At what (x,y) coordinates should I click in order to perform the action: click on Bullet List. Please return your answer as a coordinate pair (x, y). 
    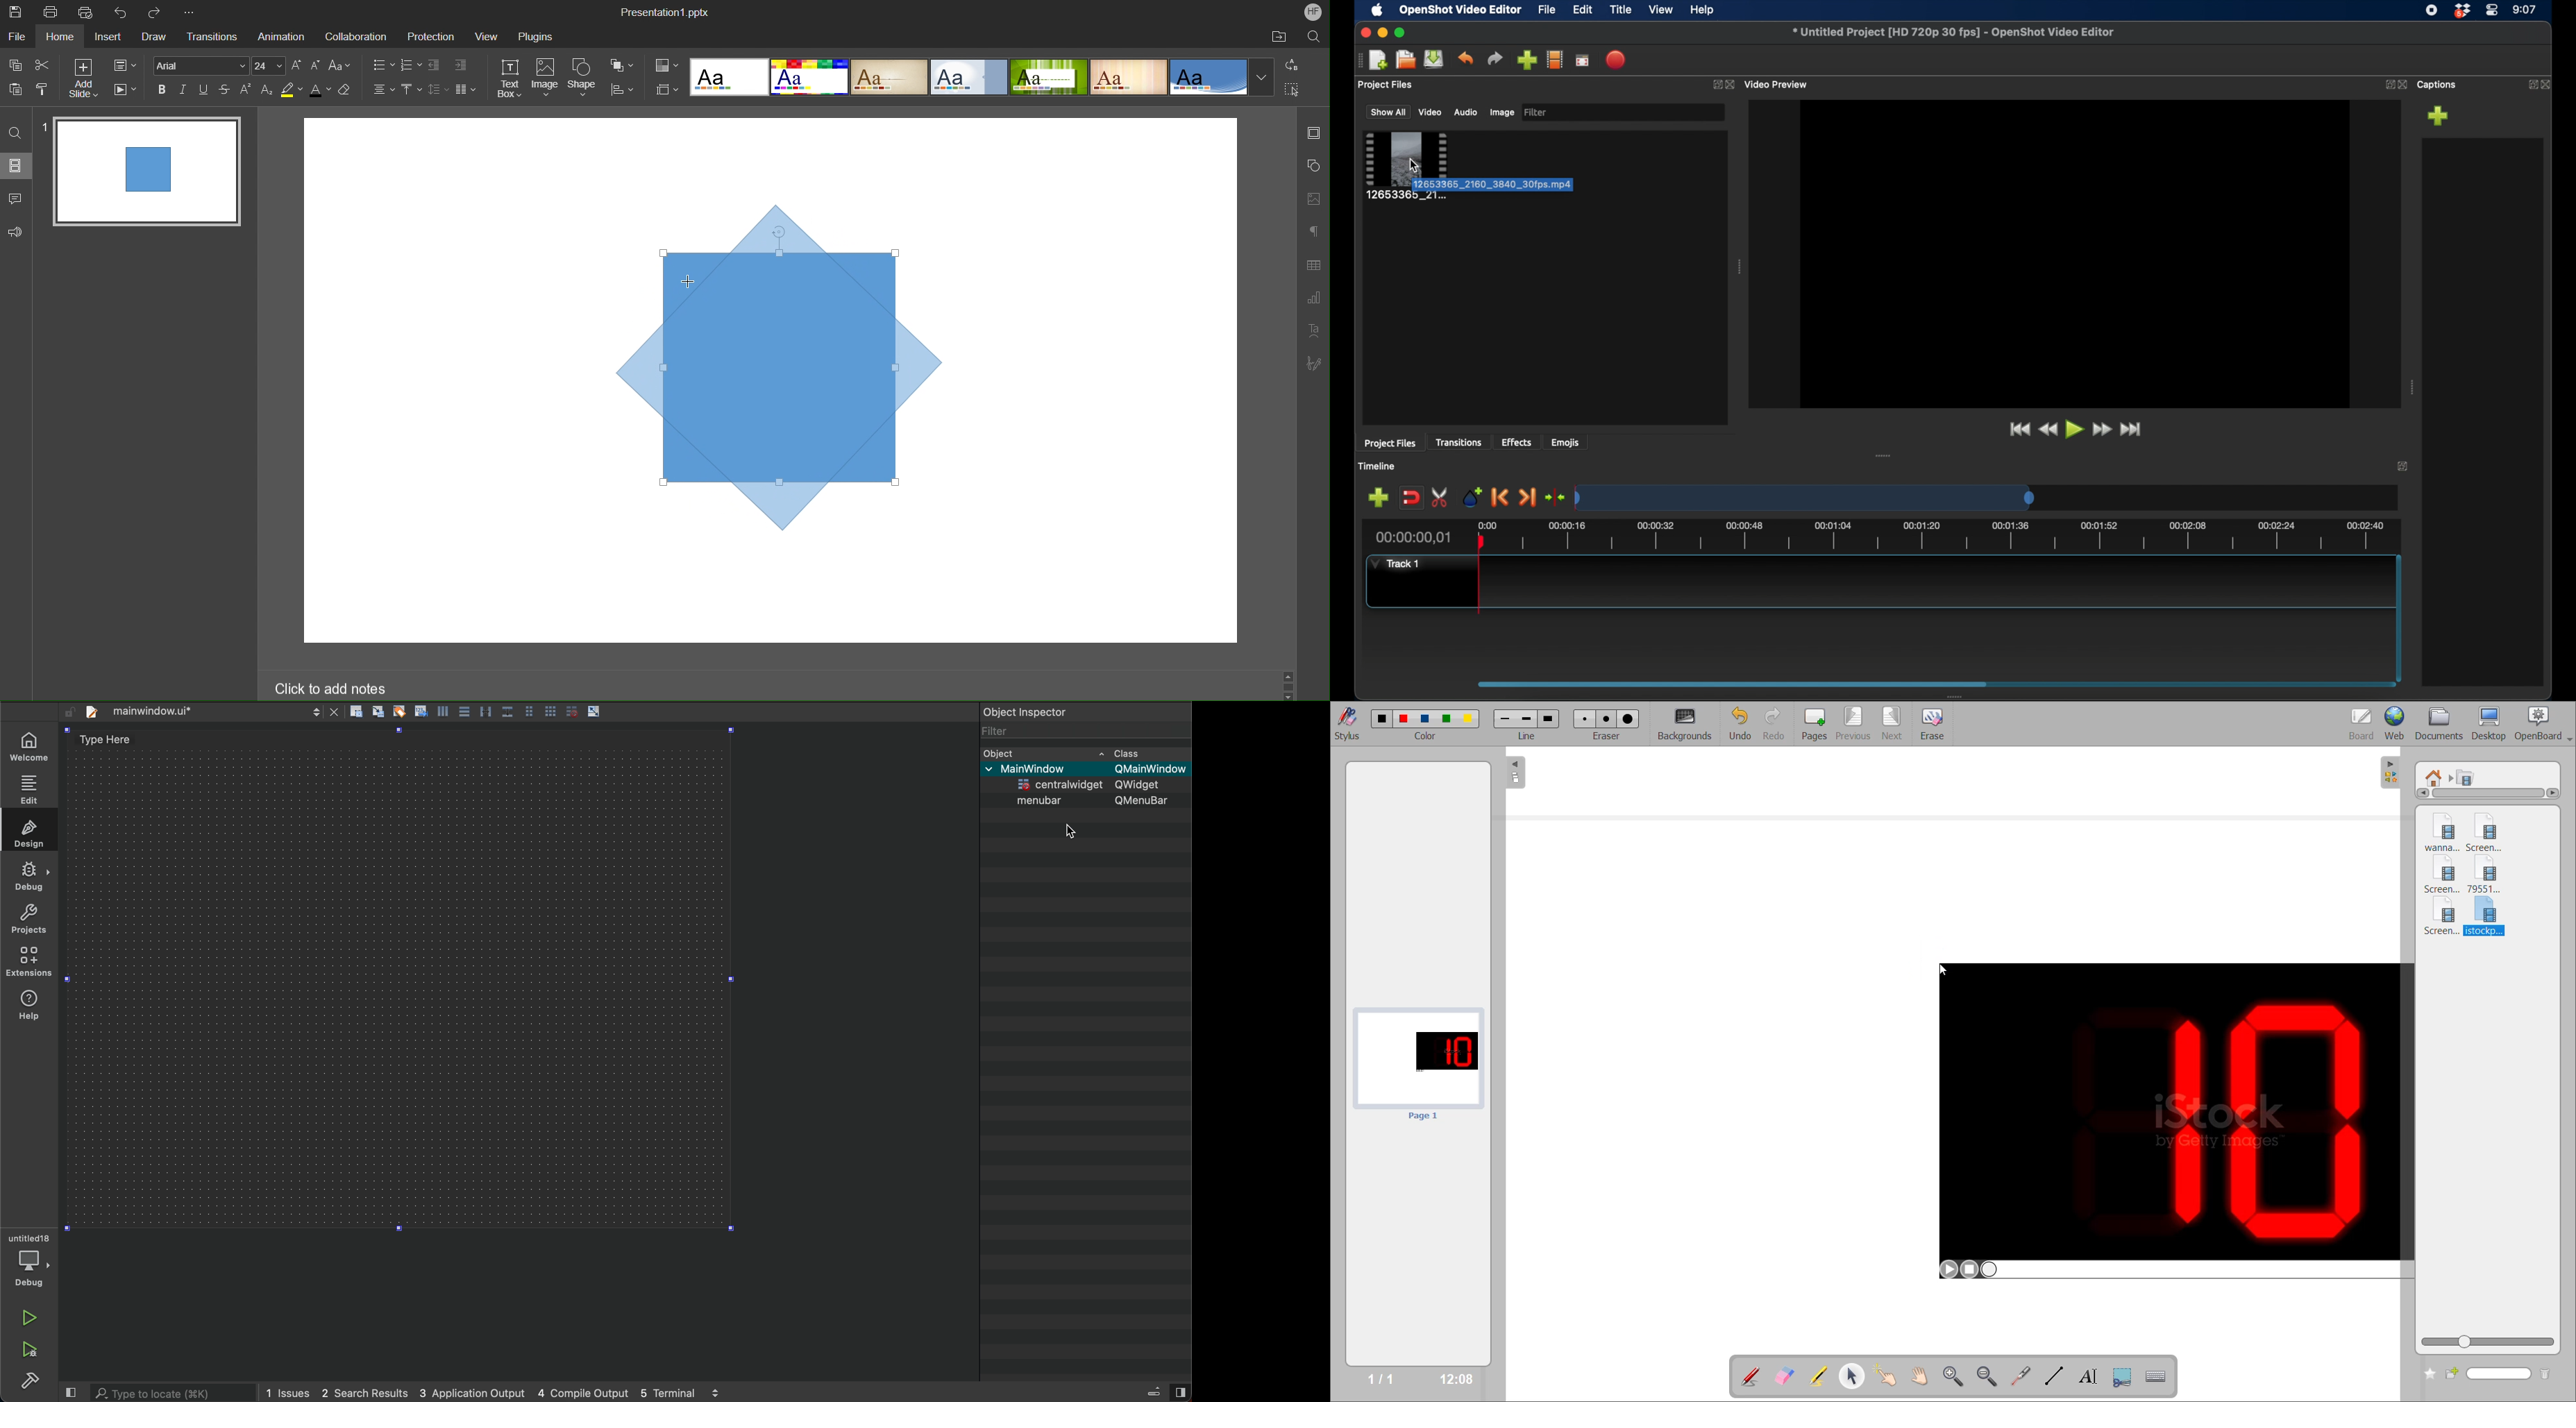
    Looking at the image, I should click on (380, 66).